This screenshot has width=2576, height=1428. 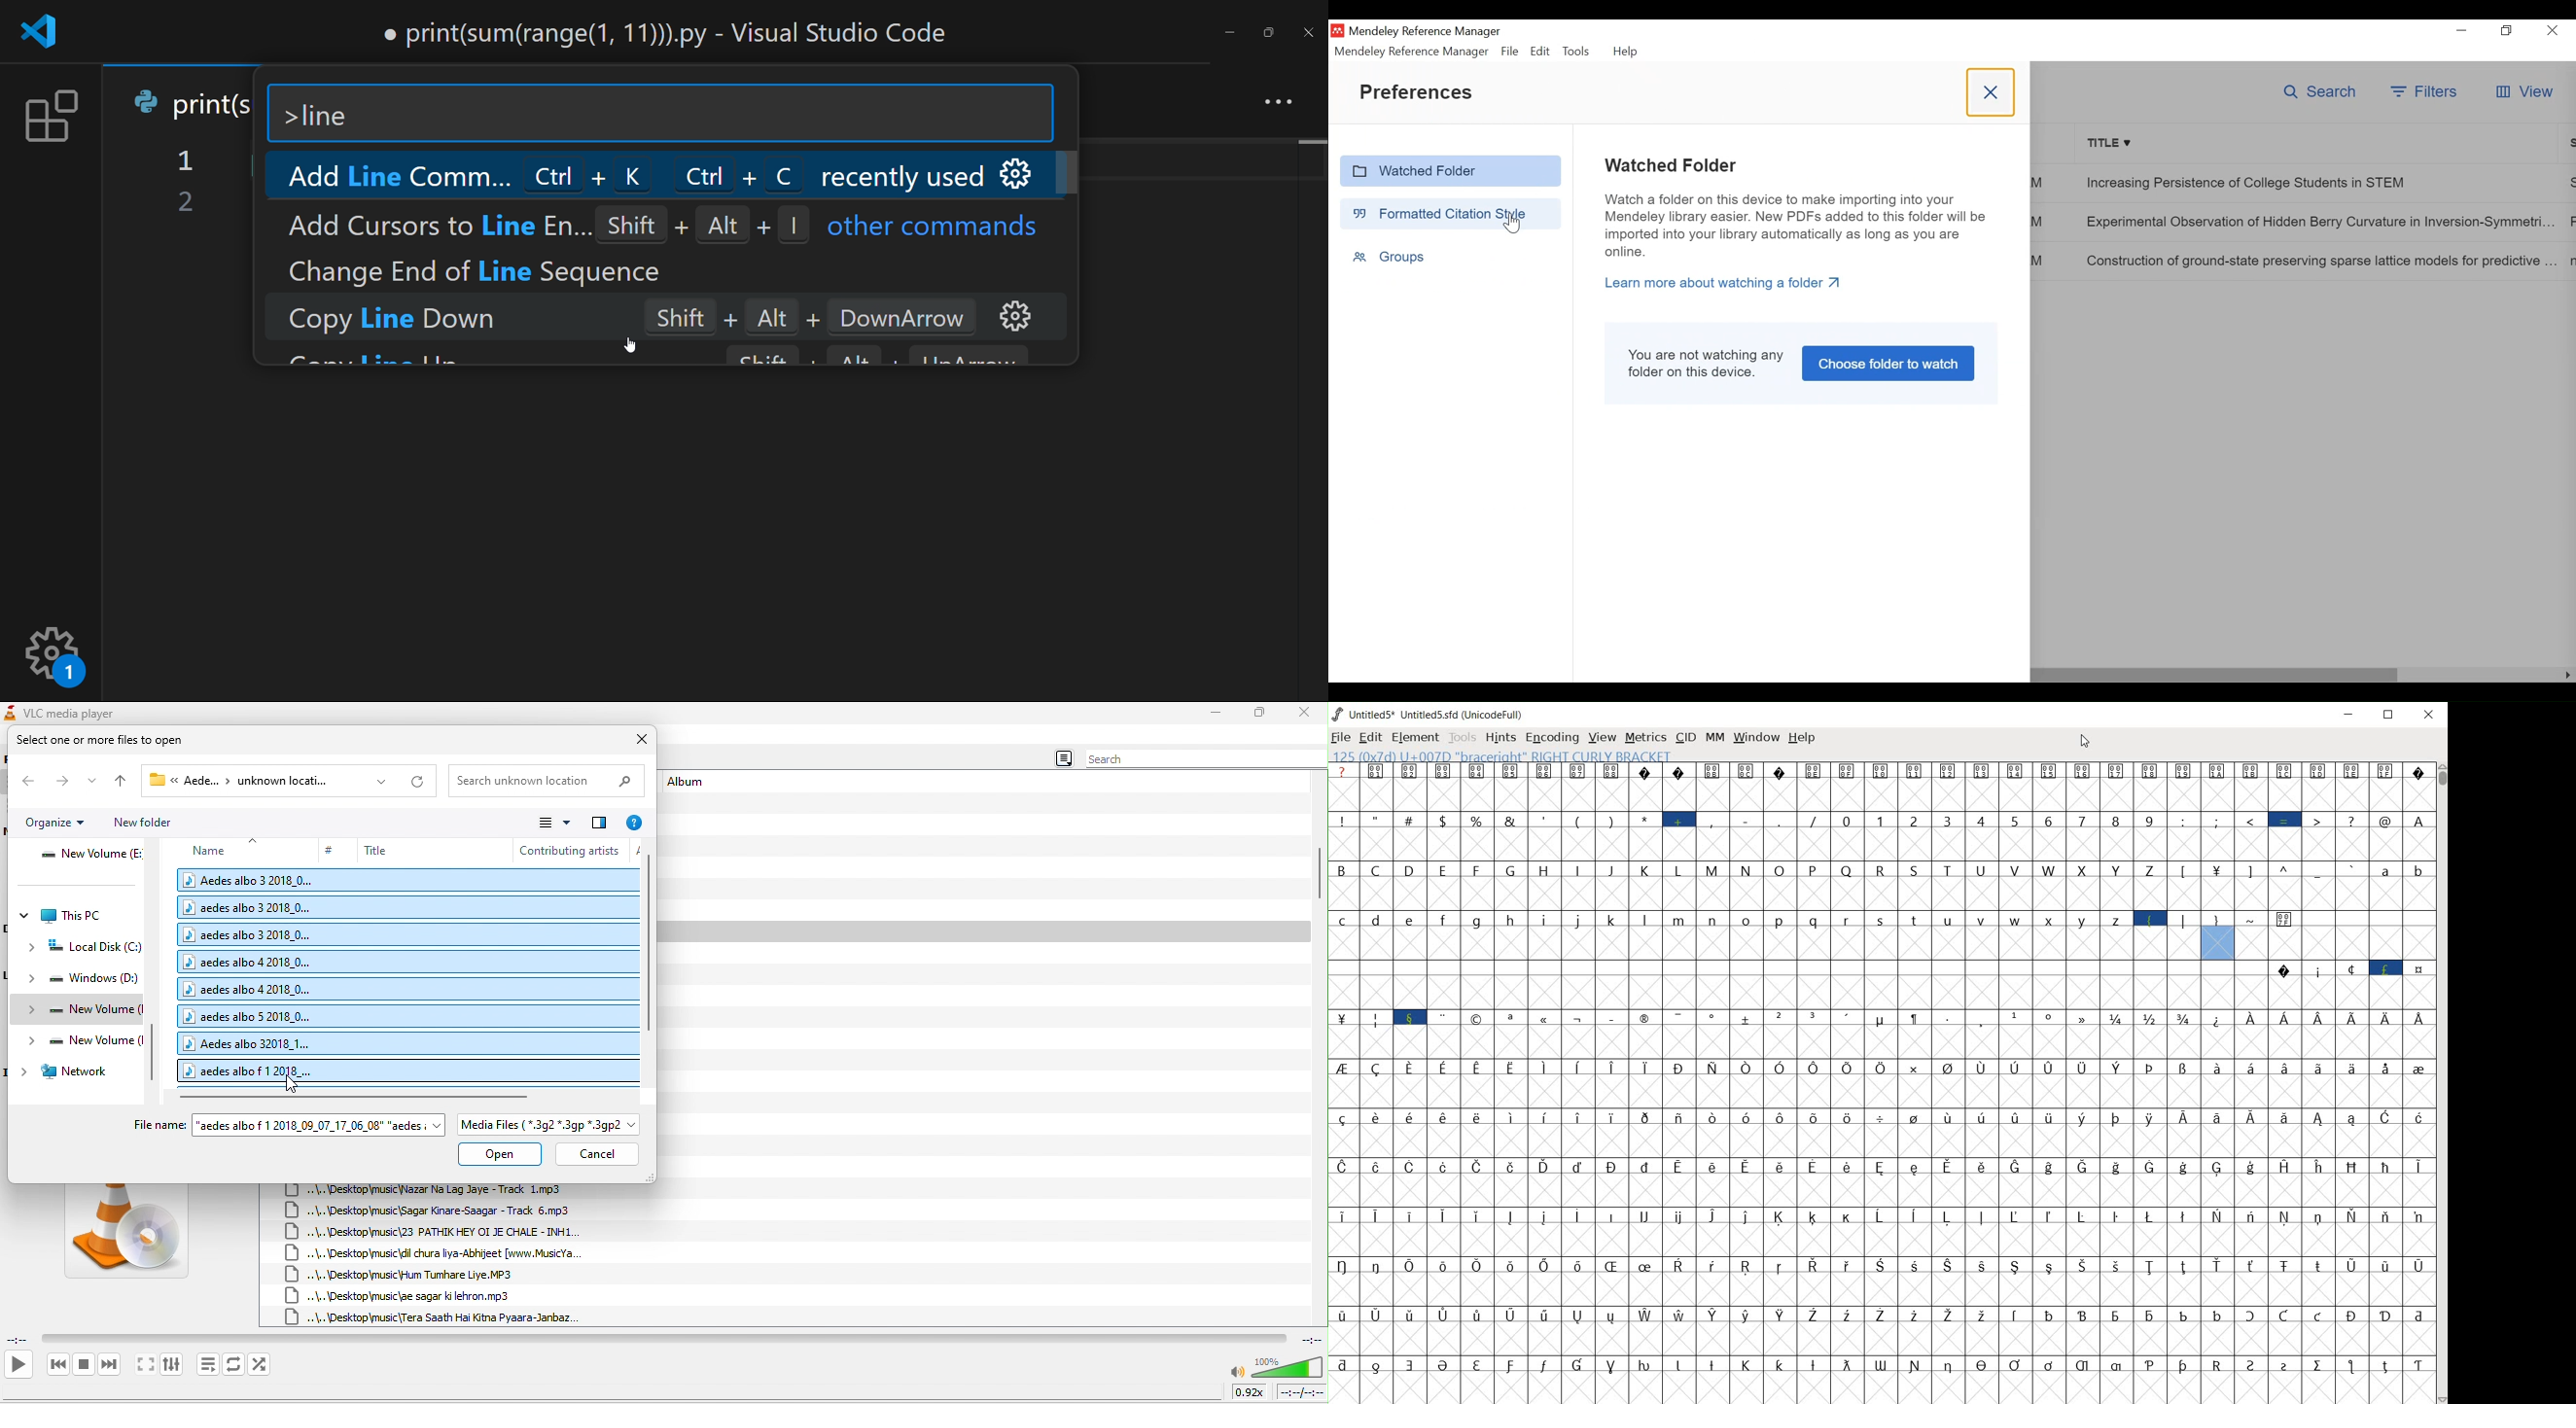 What do you see at coordinates (249, 1016) in the screenshot?
I see `aedes albo 5 2018_0...` at bounding box center [249, 1016].